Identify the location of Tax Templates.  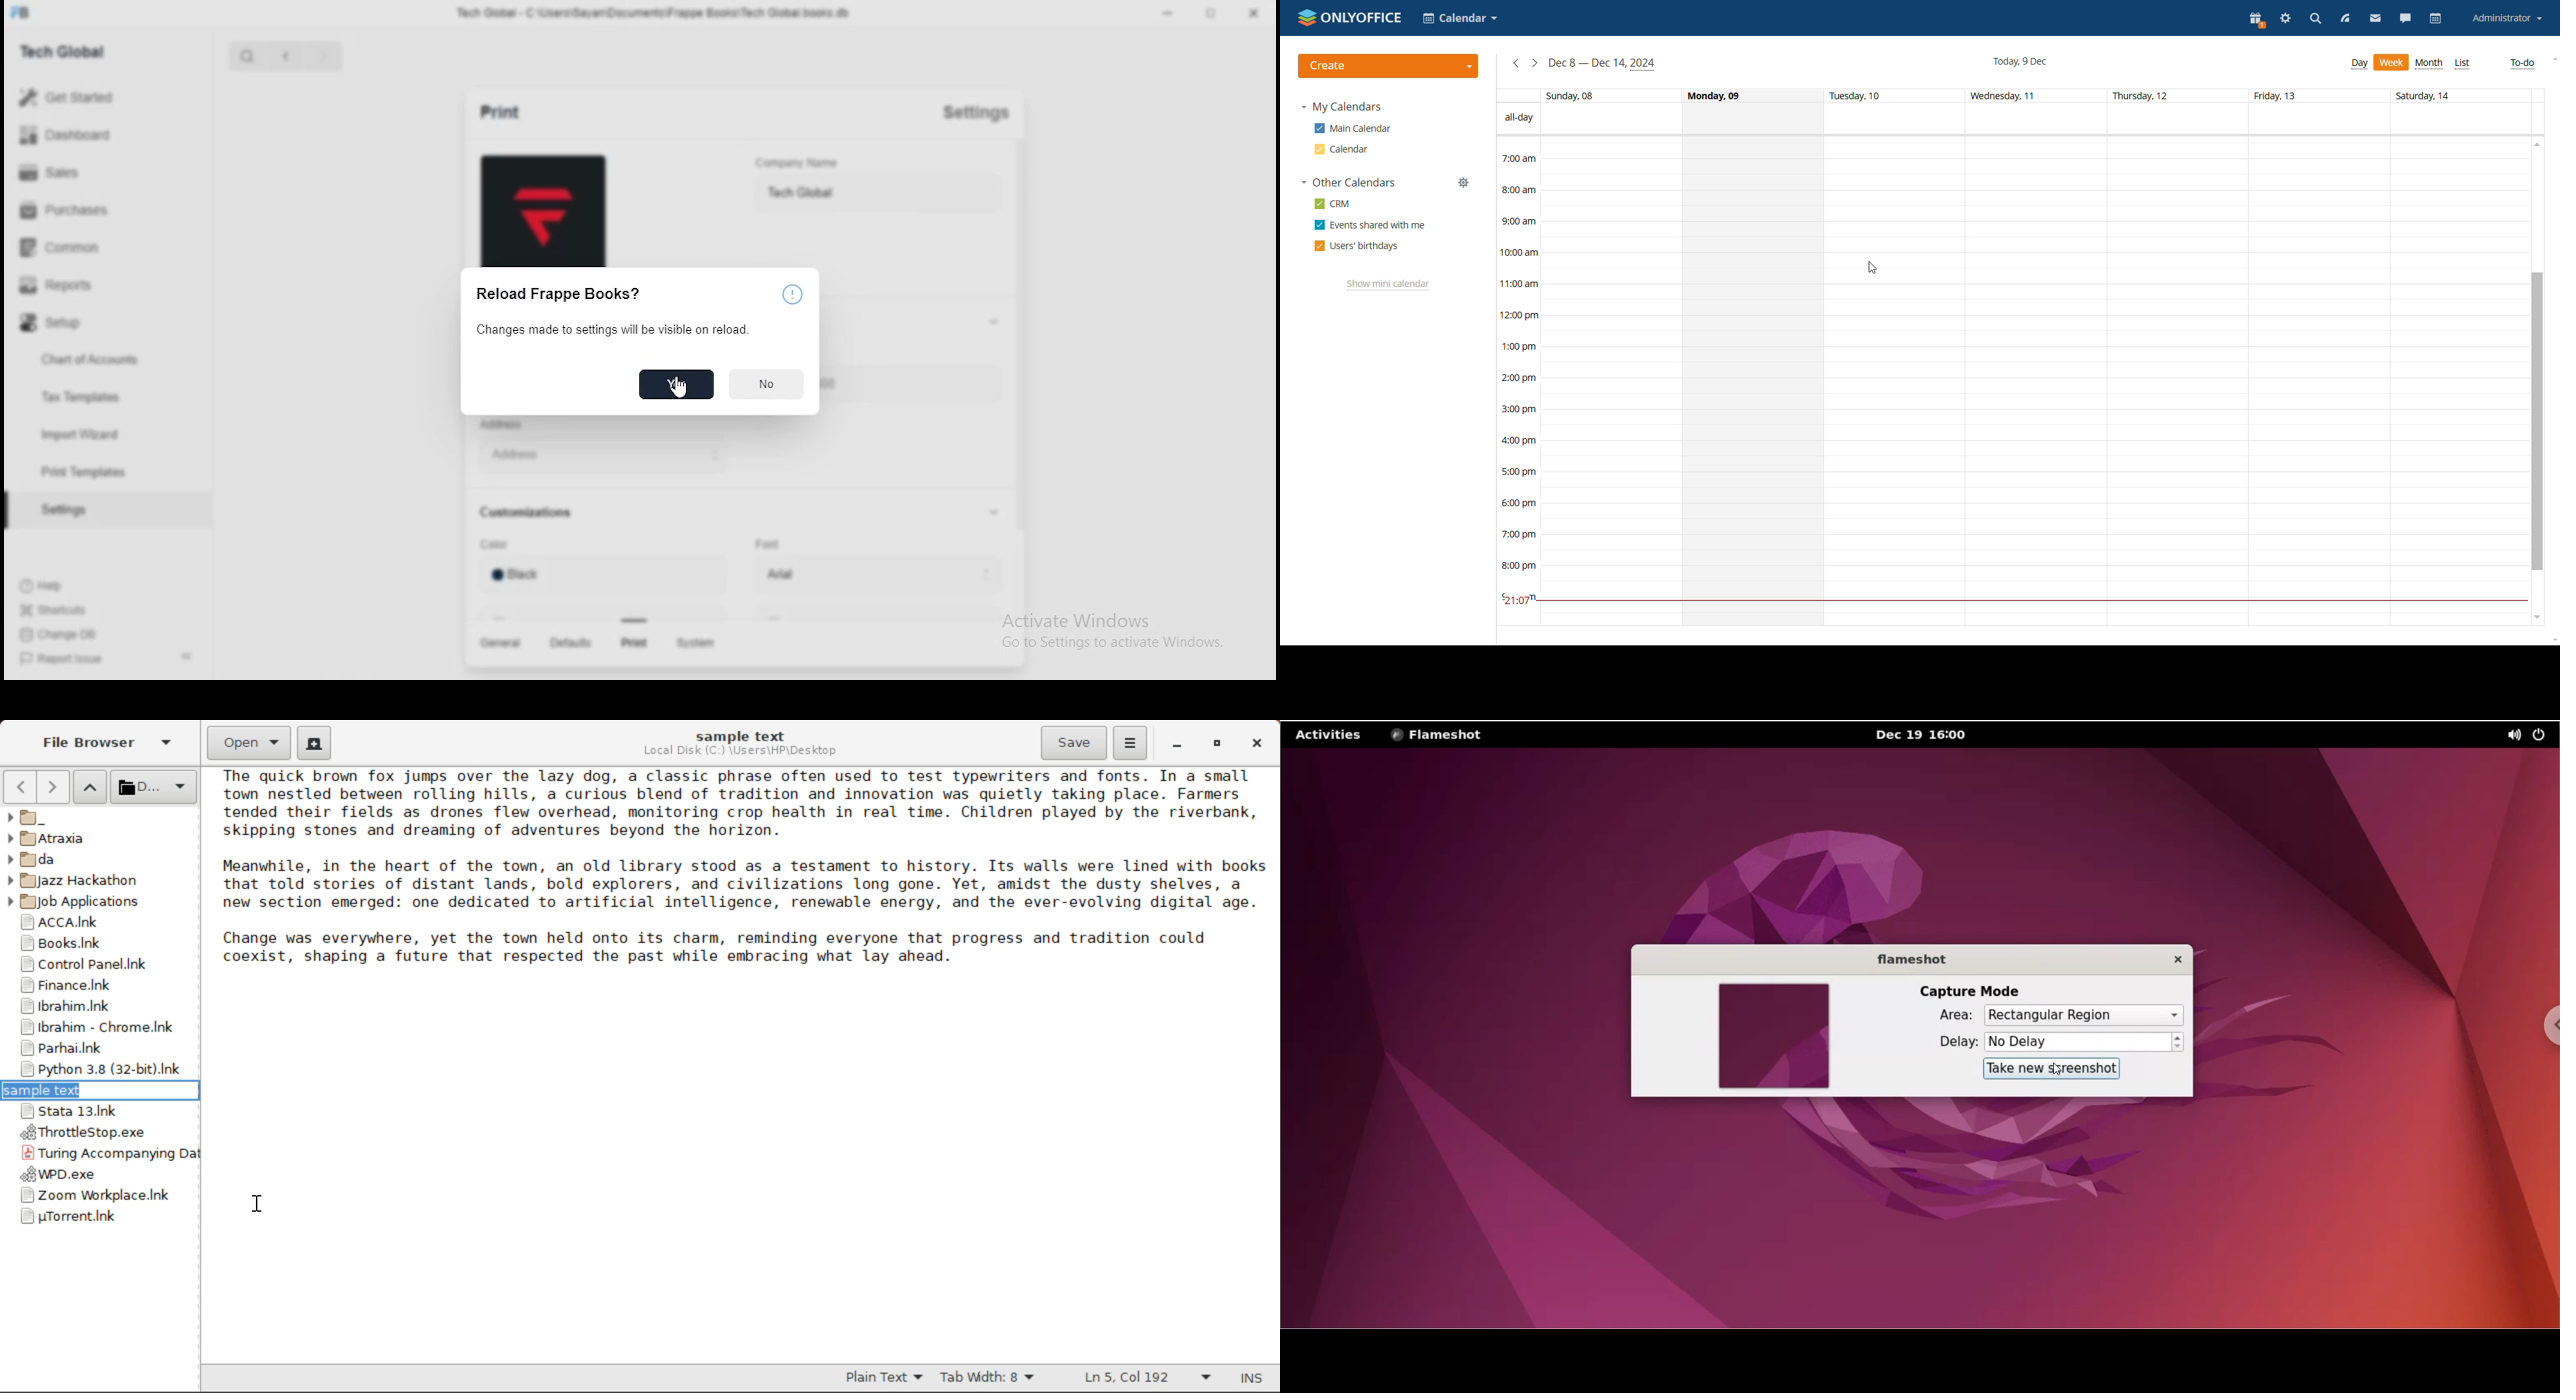
(86, 399).